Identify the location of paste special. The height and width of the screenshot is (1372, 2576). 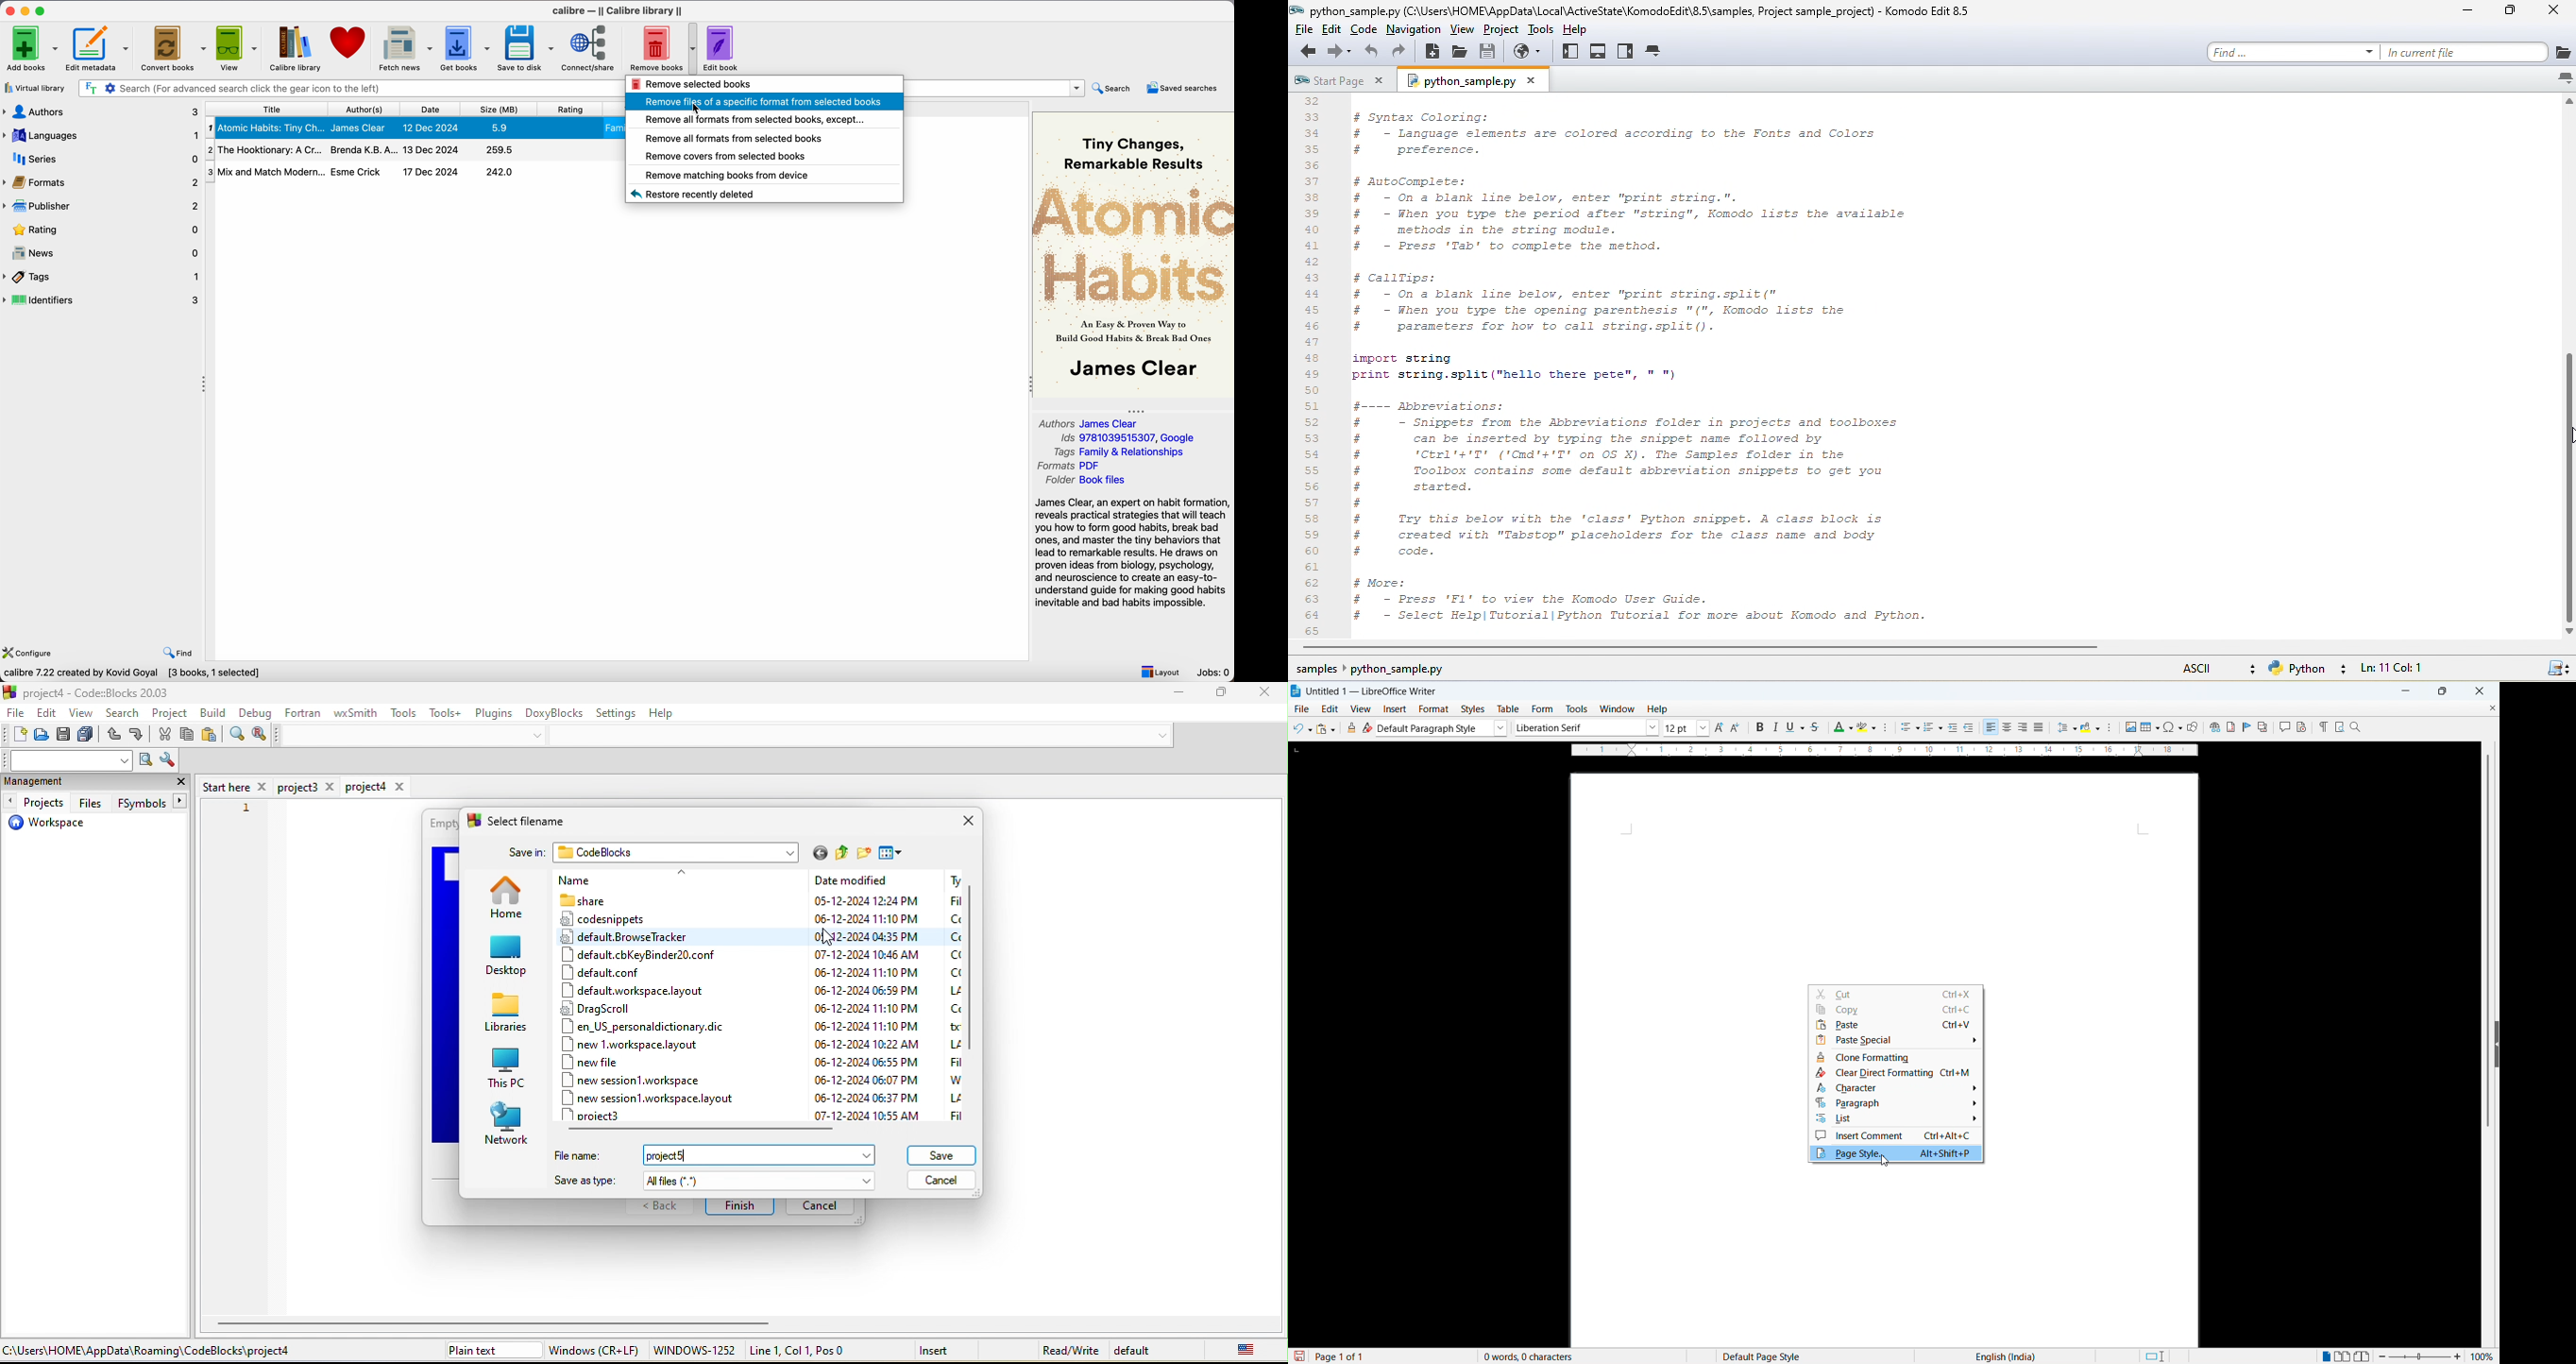
(1896, 1040).